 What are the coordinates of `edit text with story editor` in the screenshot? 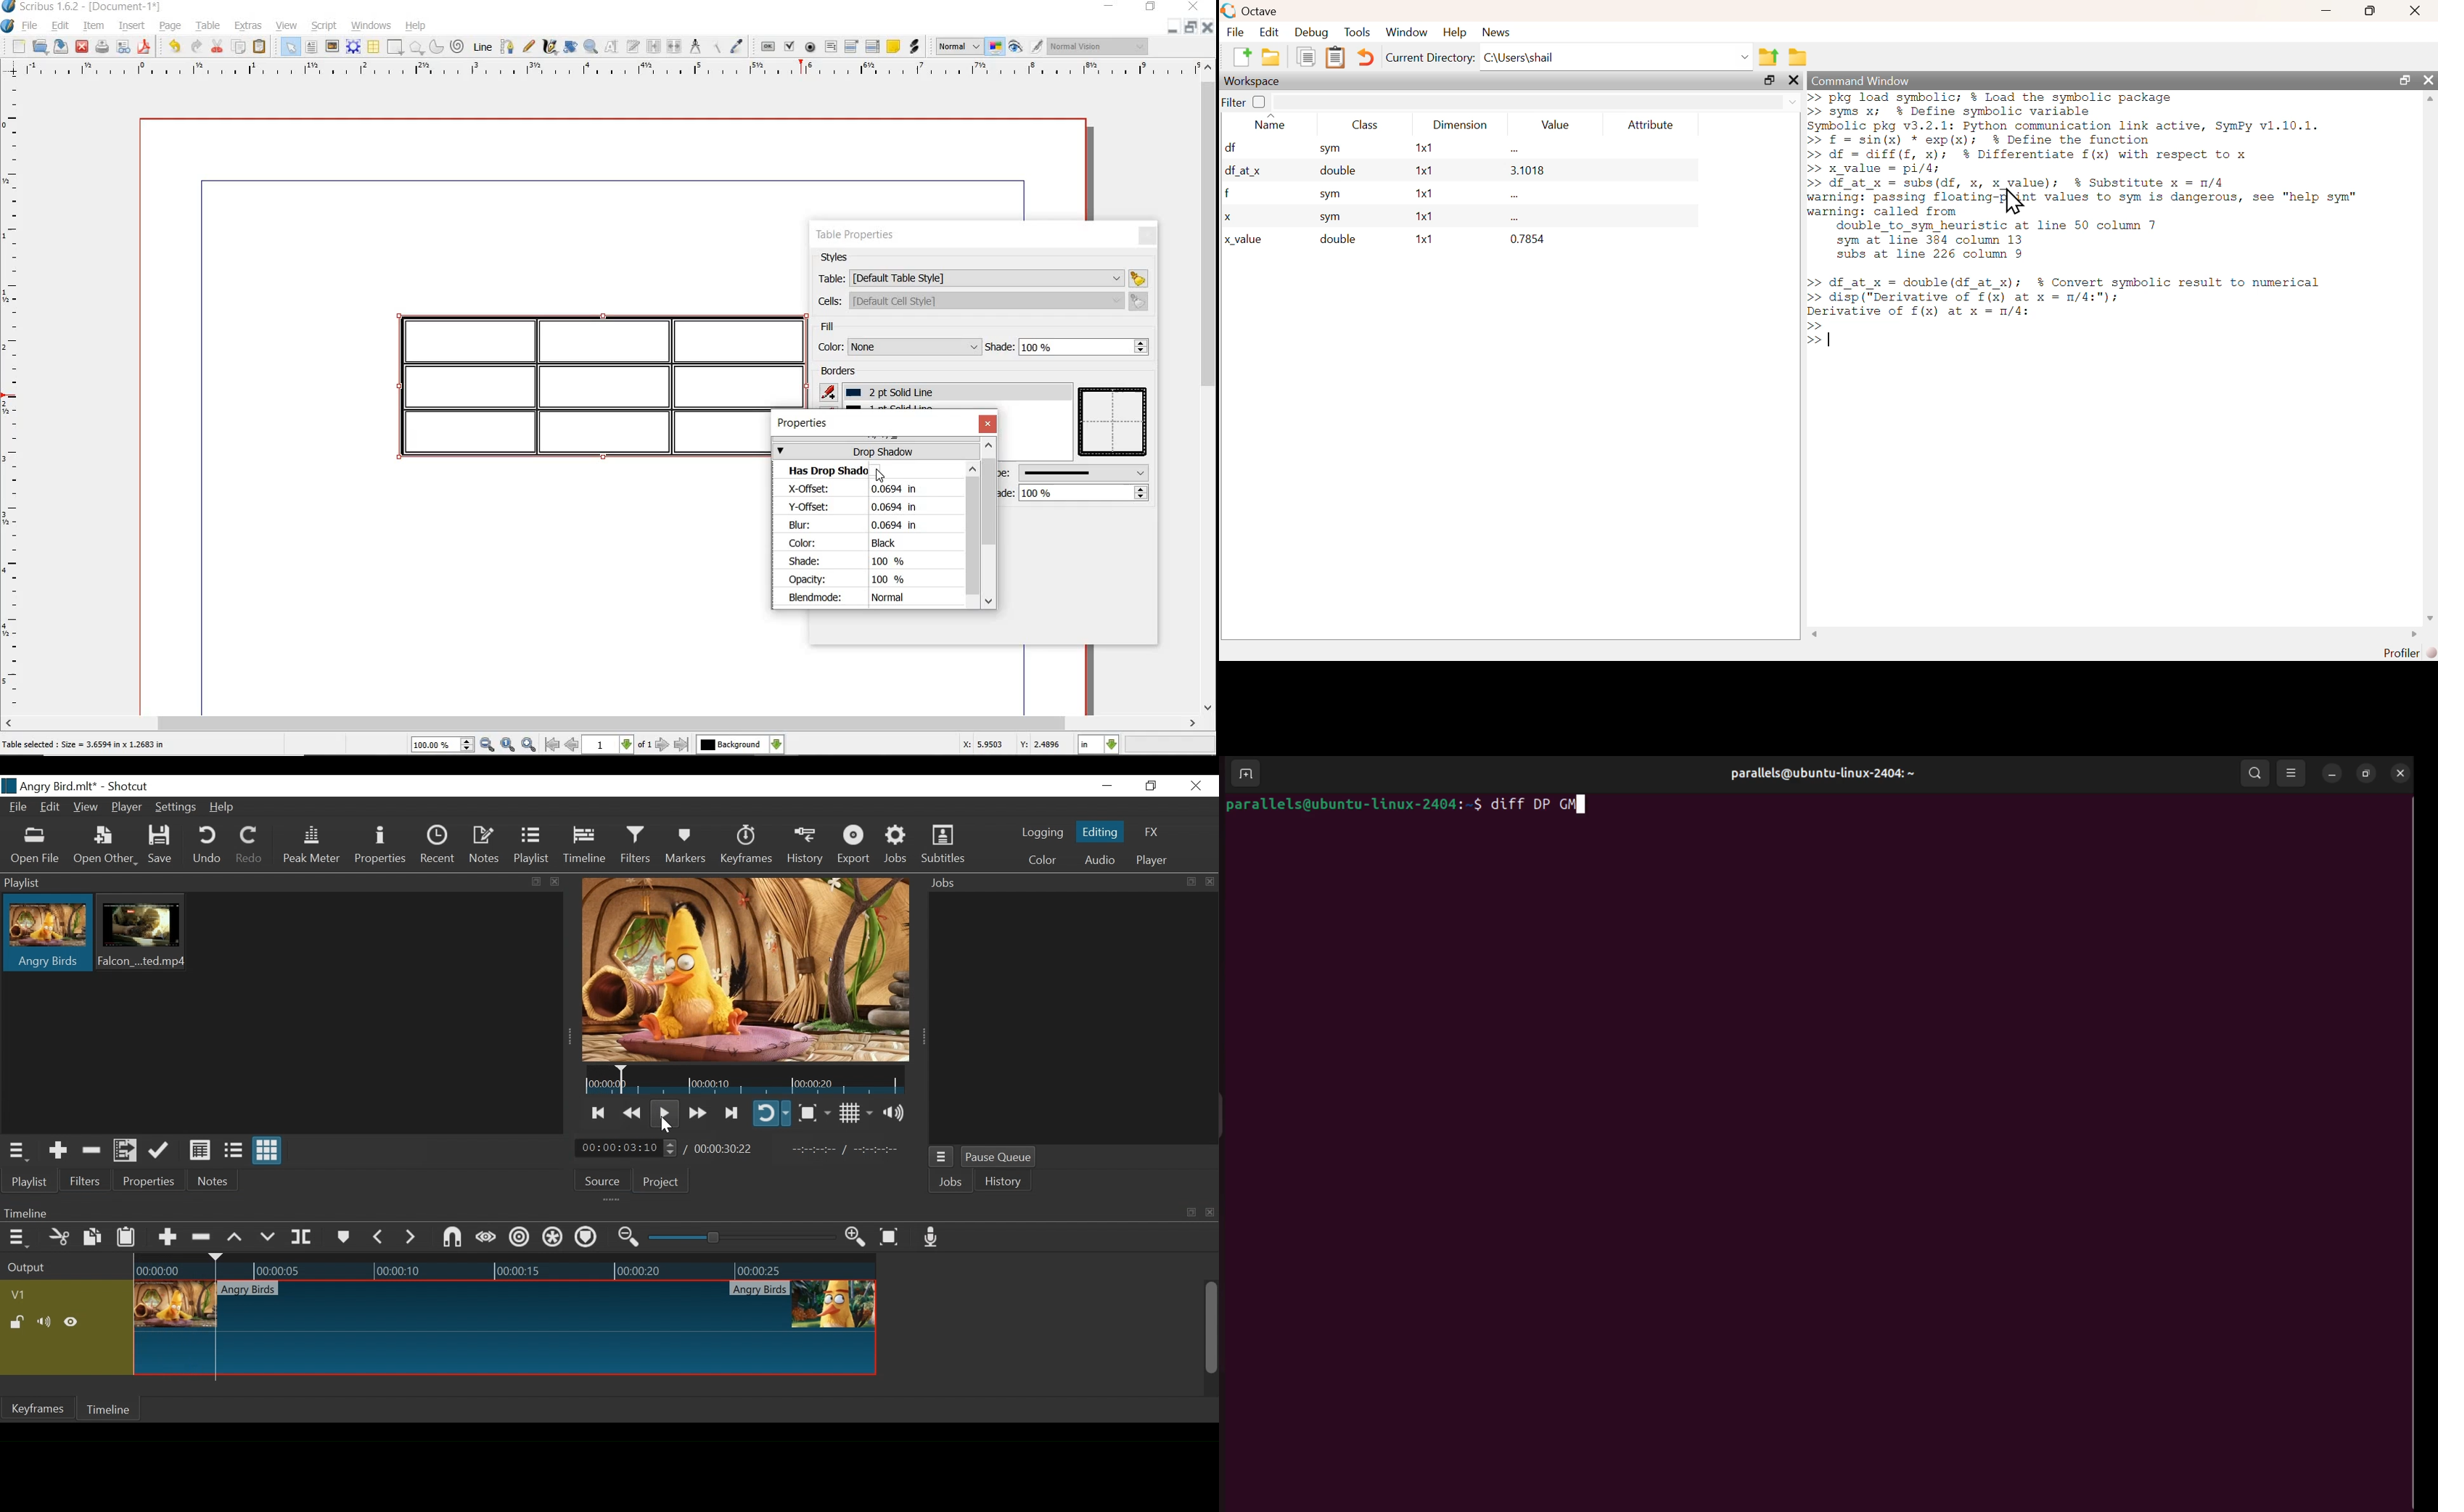 It's located at (633, 46).